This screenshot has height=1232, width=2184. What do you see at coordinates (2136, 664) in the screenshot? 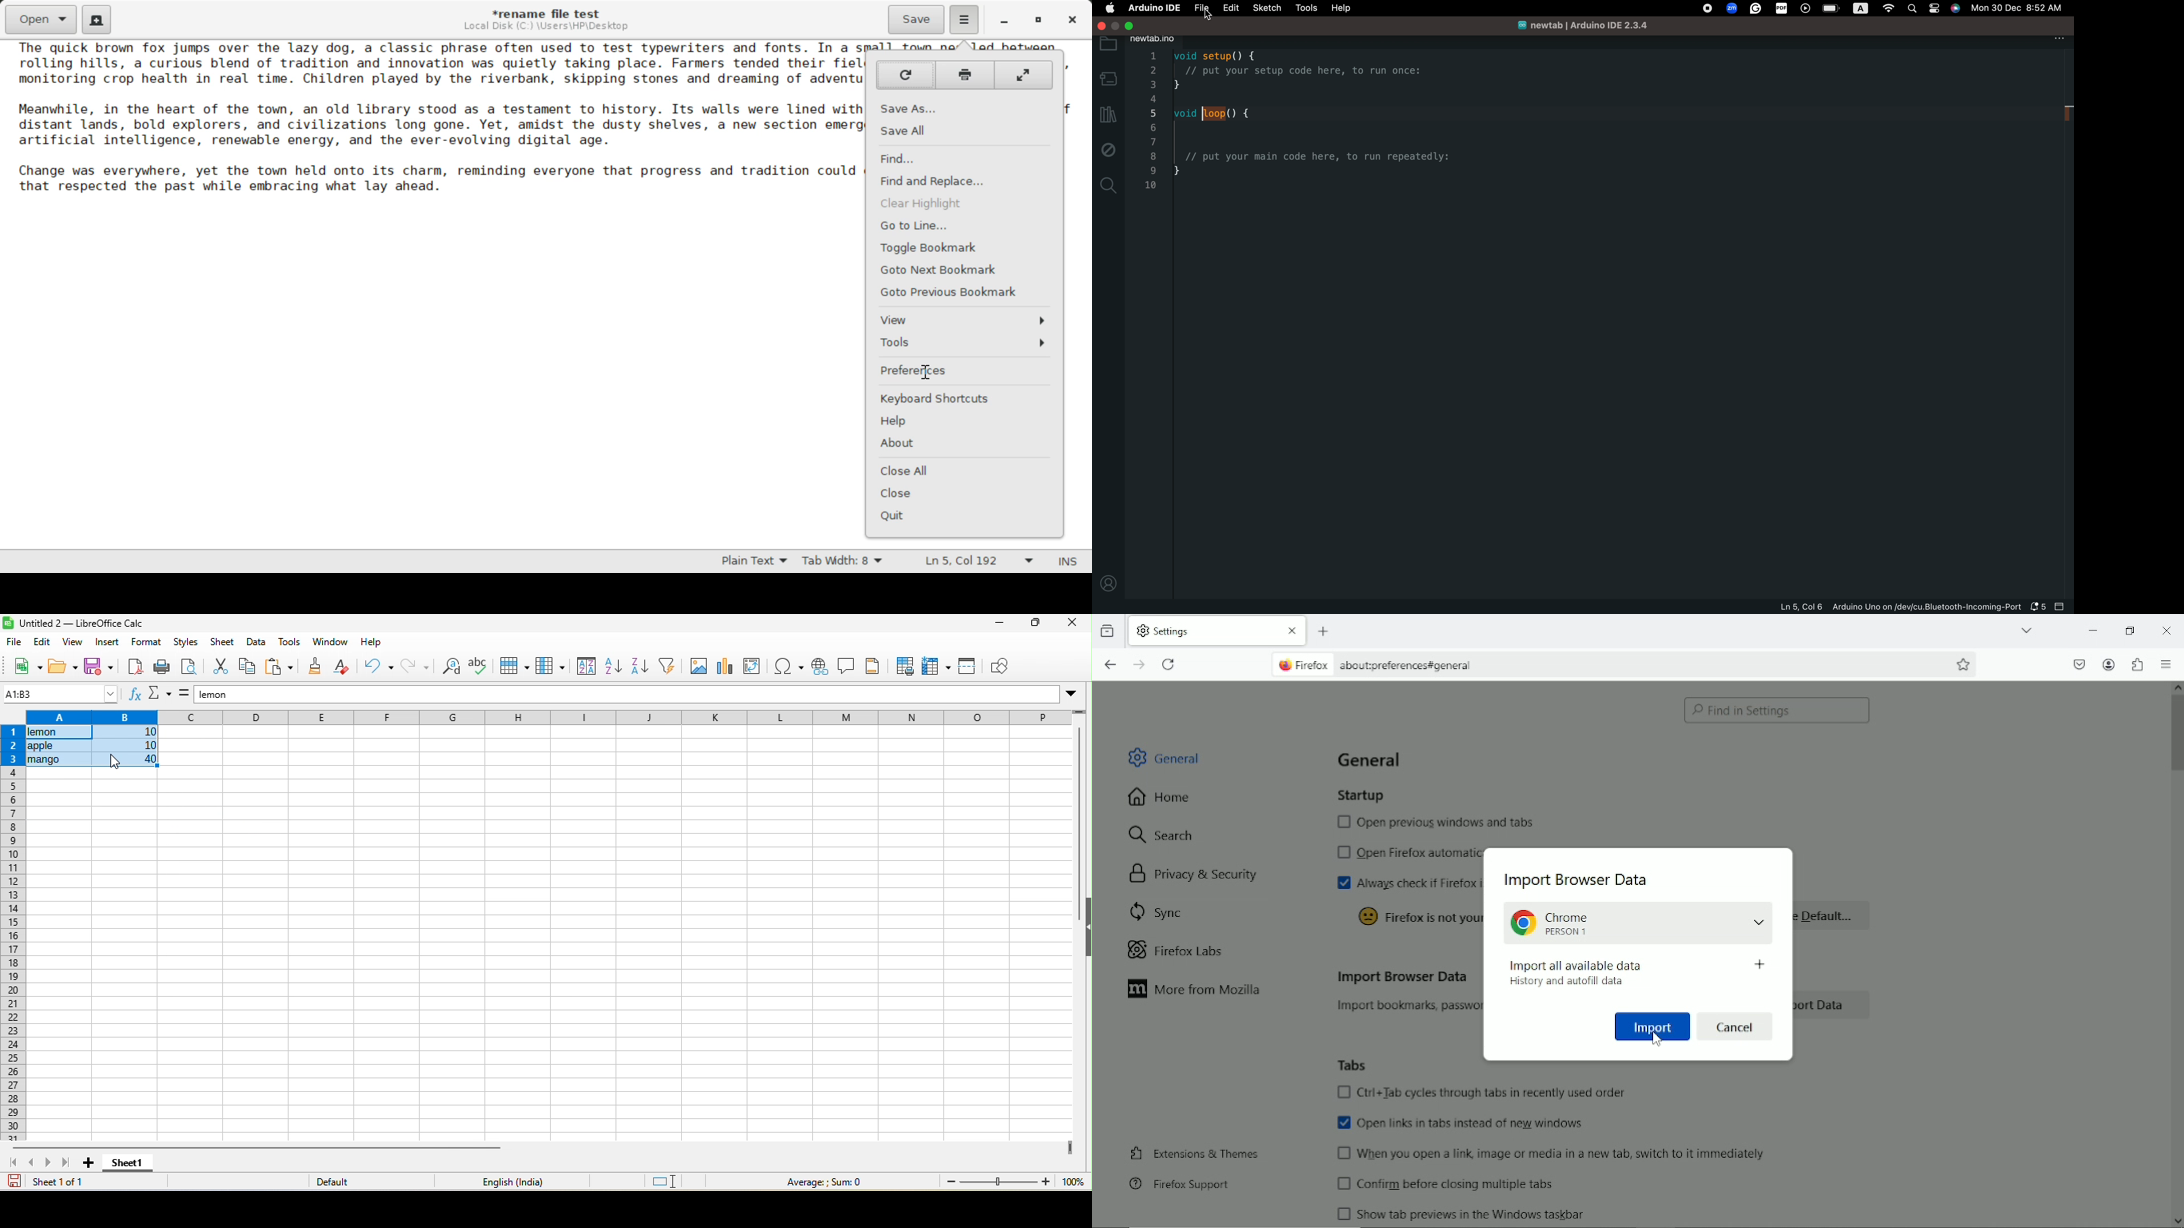
I see `Extensions` at bounding box center [2136, 664].